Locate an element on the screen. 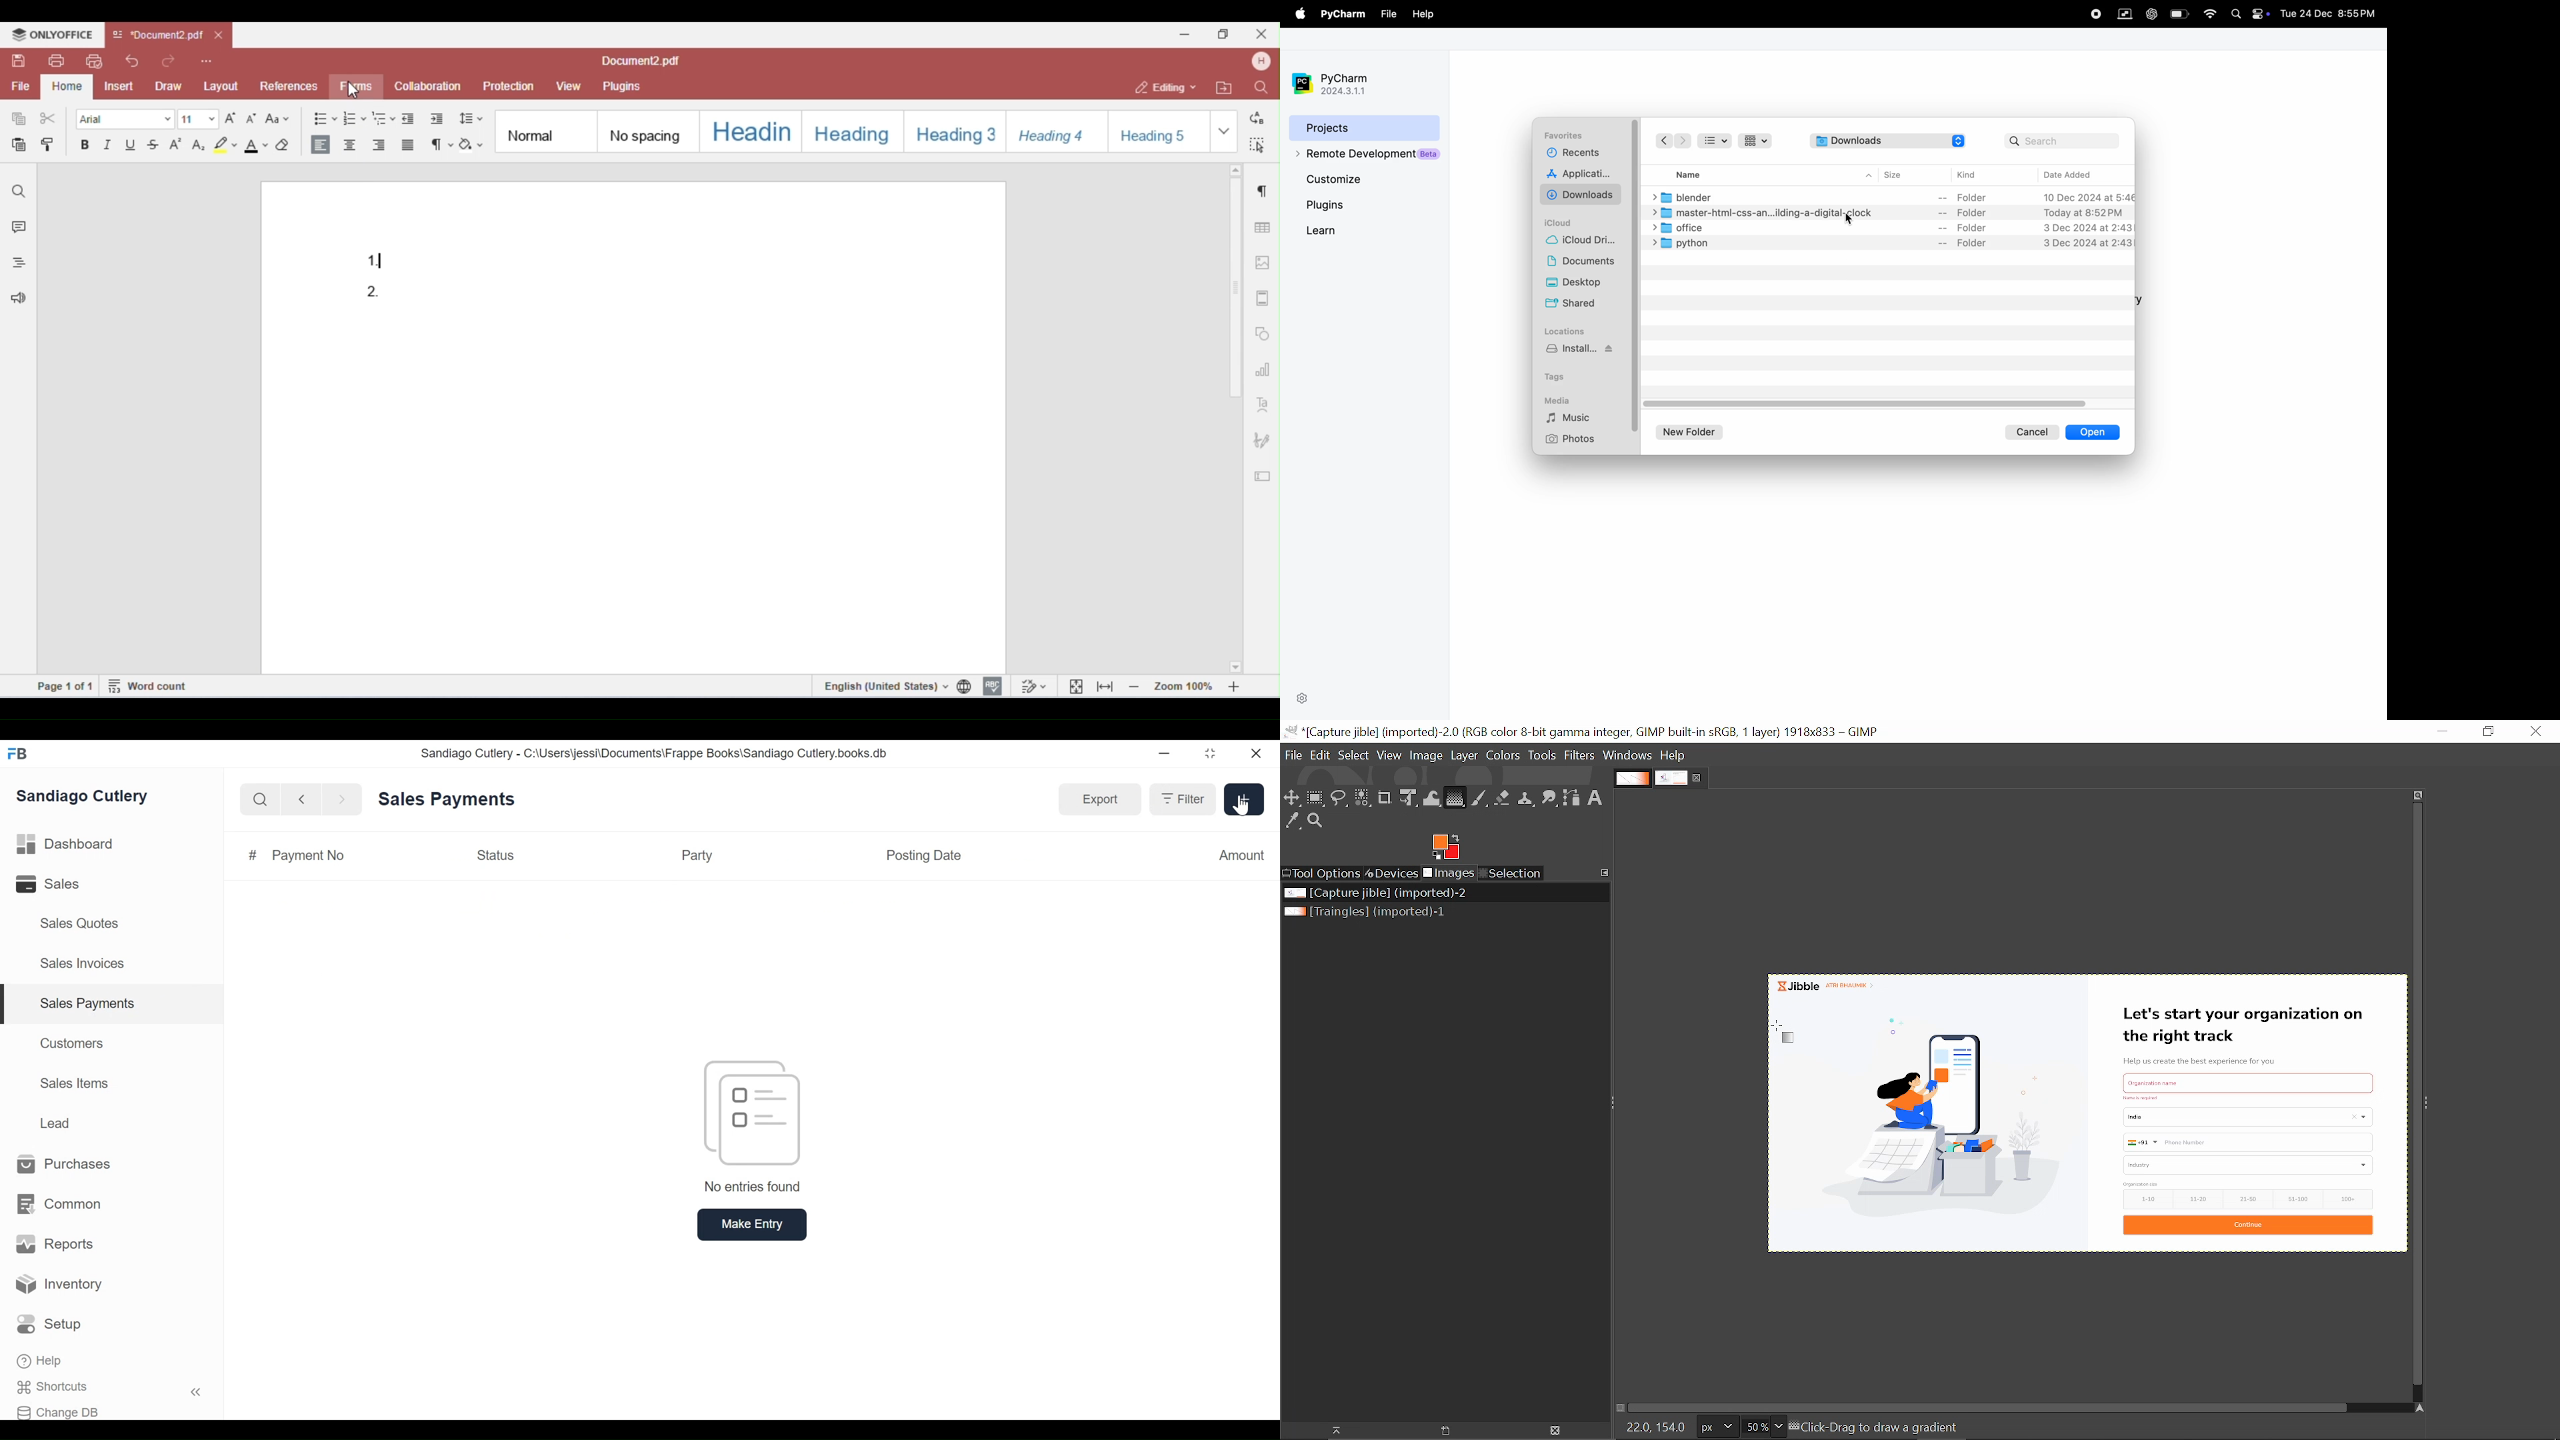  Sales Payments is located at coordinates (449, 799).